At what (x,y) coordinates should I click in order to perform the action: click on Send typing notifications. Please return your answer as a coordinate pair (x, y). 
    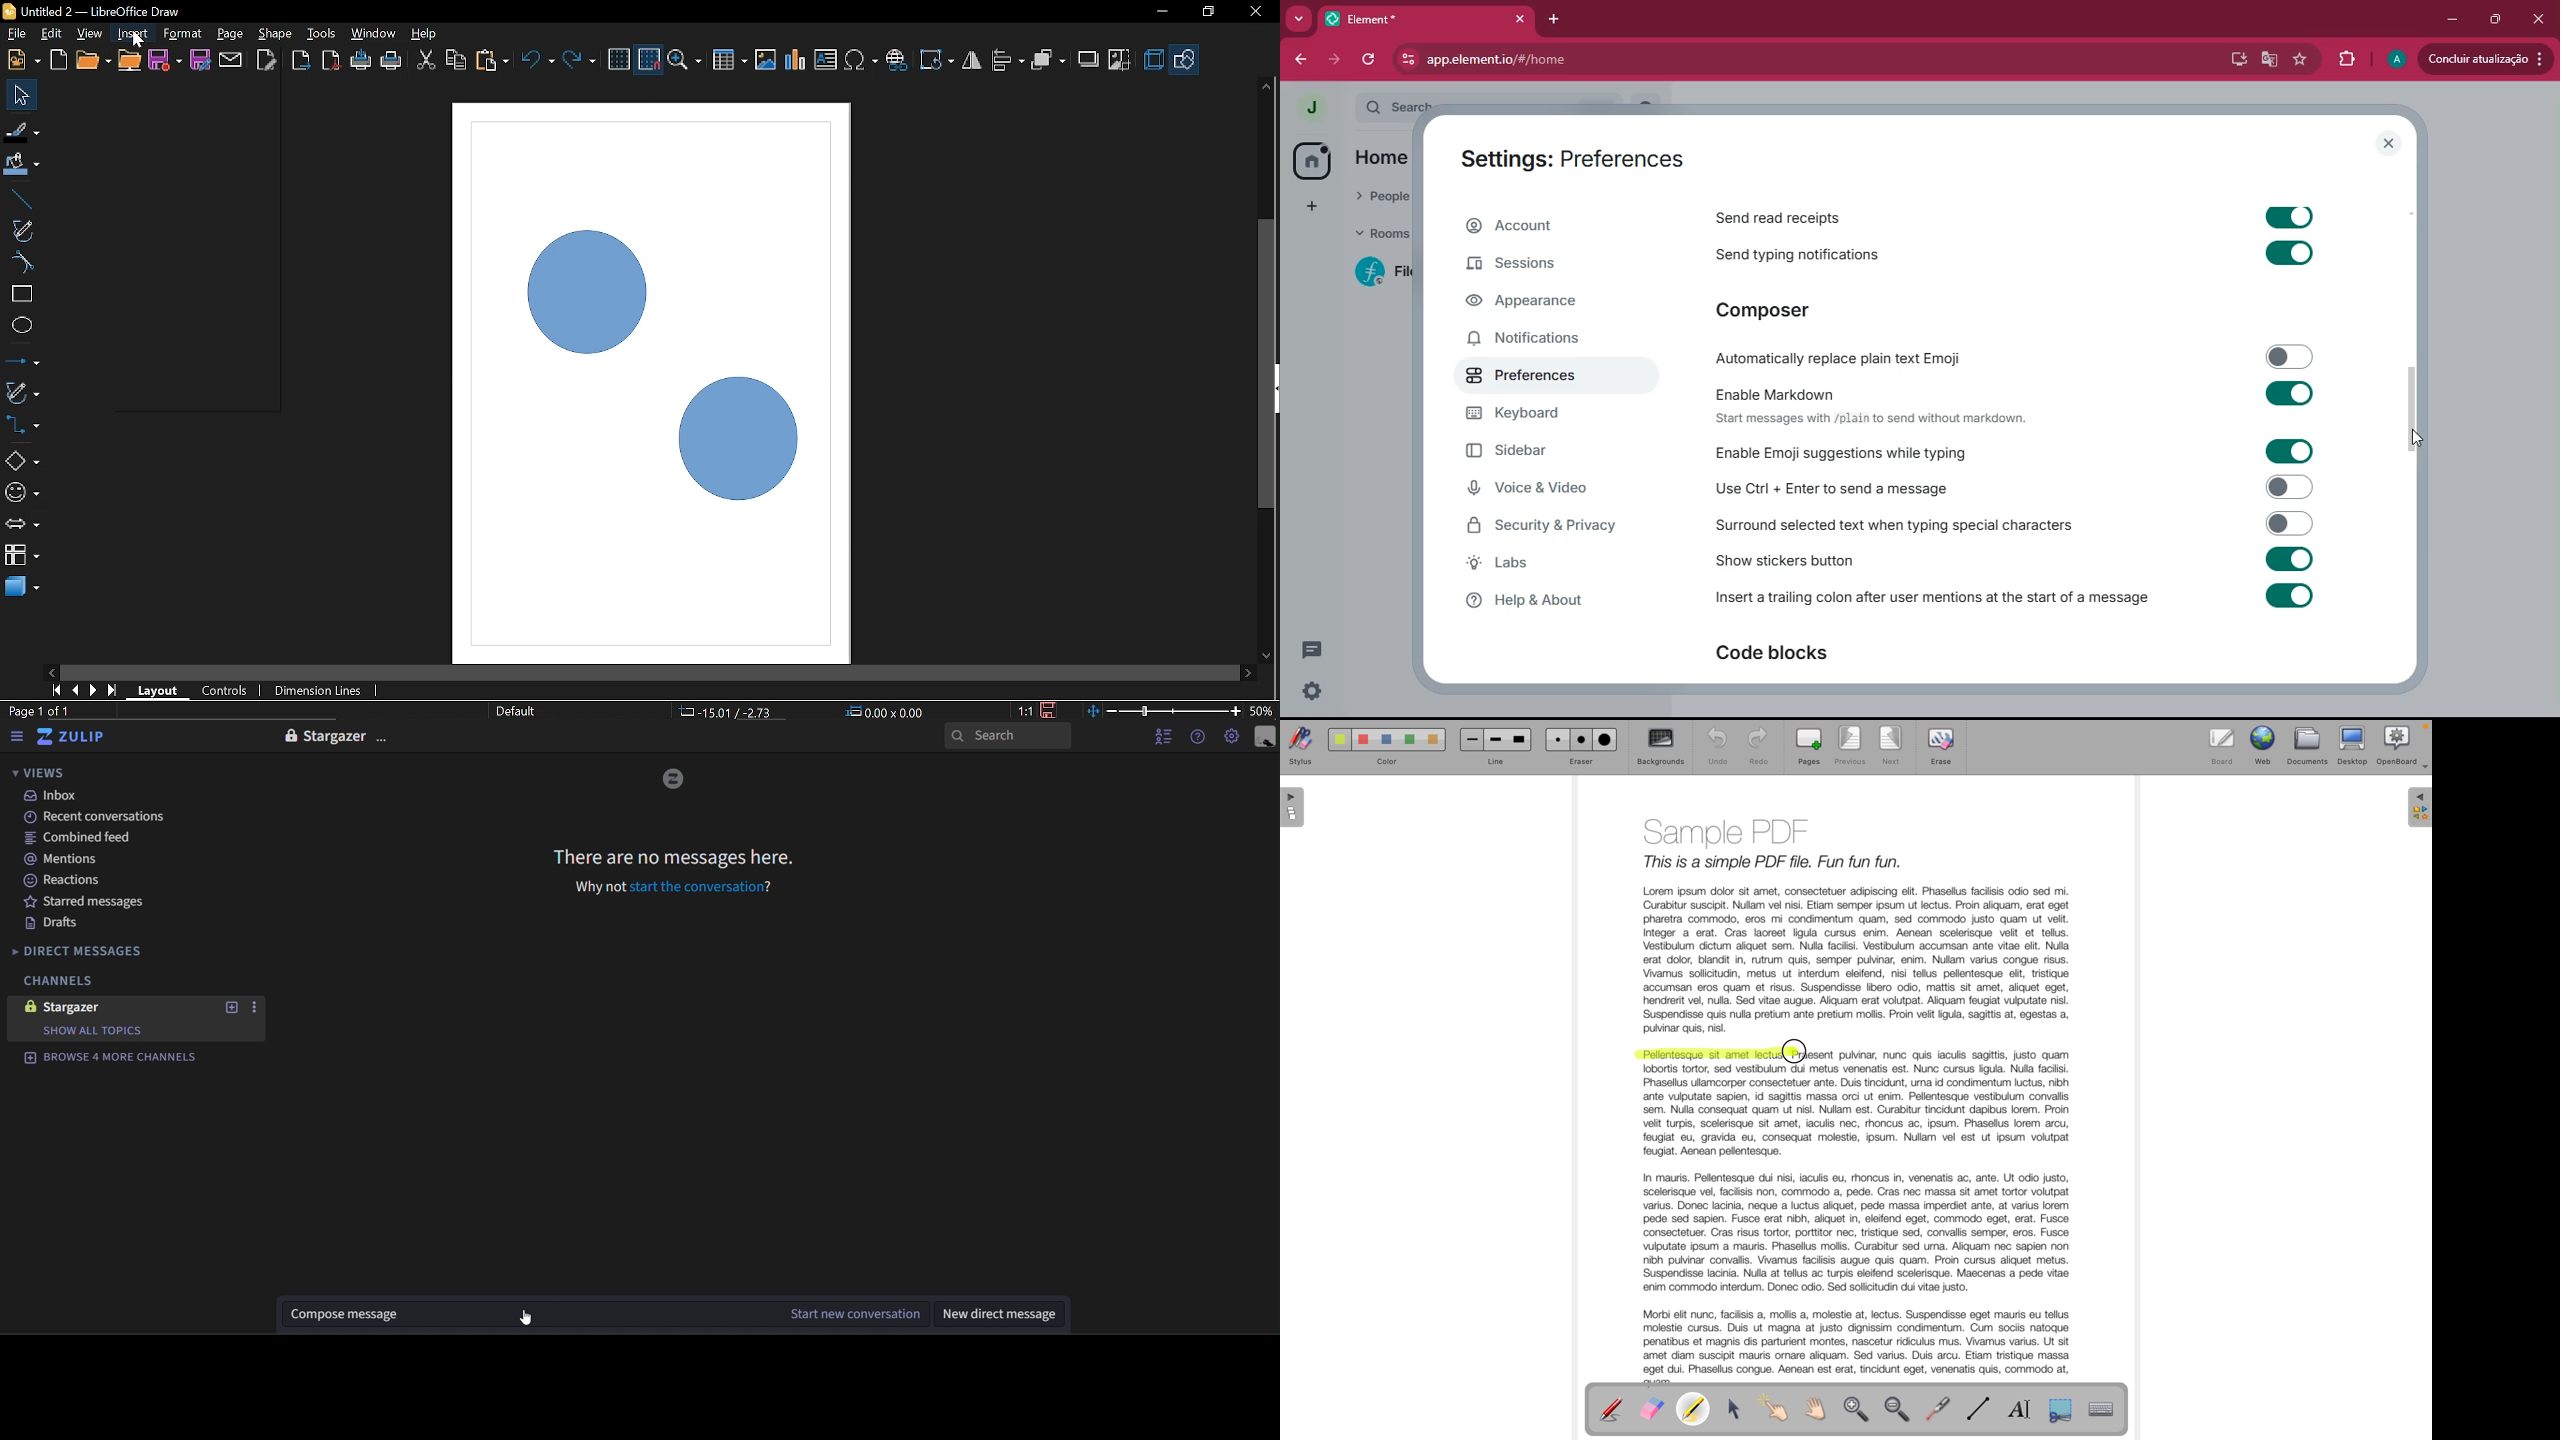
    Looking at the image, I should click on (2024, 255).